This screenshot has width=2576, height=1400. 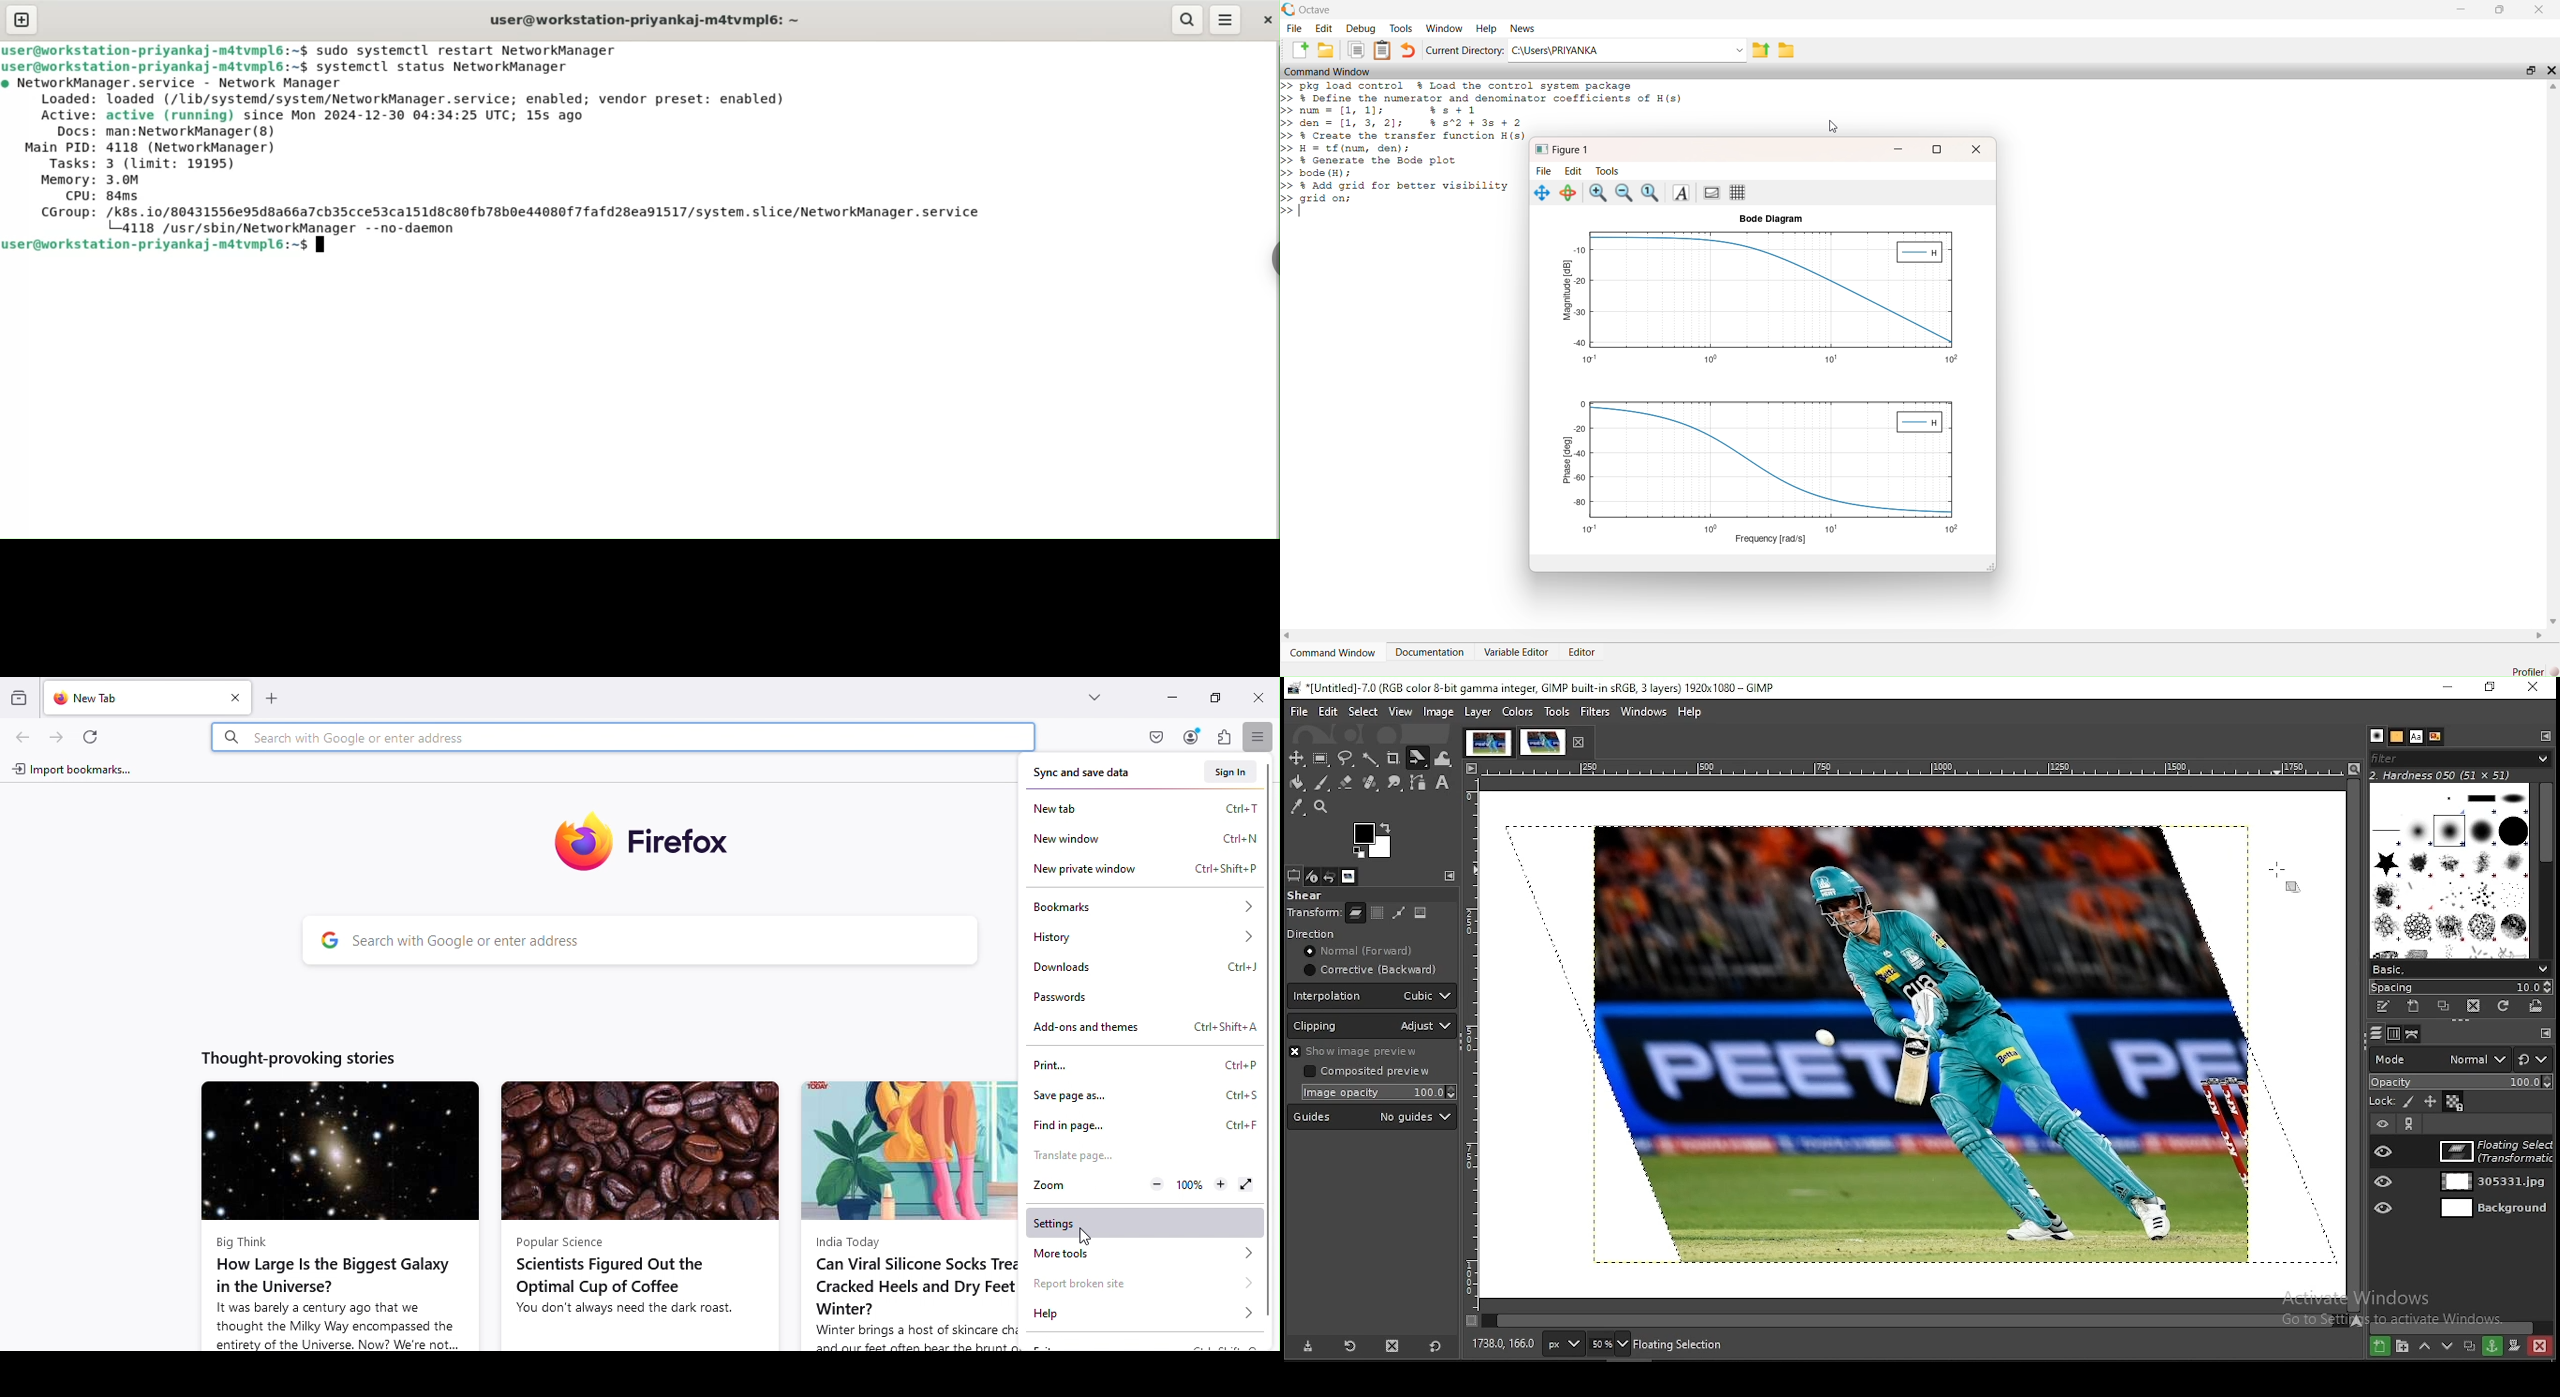 I want to click on scroll bar, so click(x=2352, y=1045).